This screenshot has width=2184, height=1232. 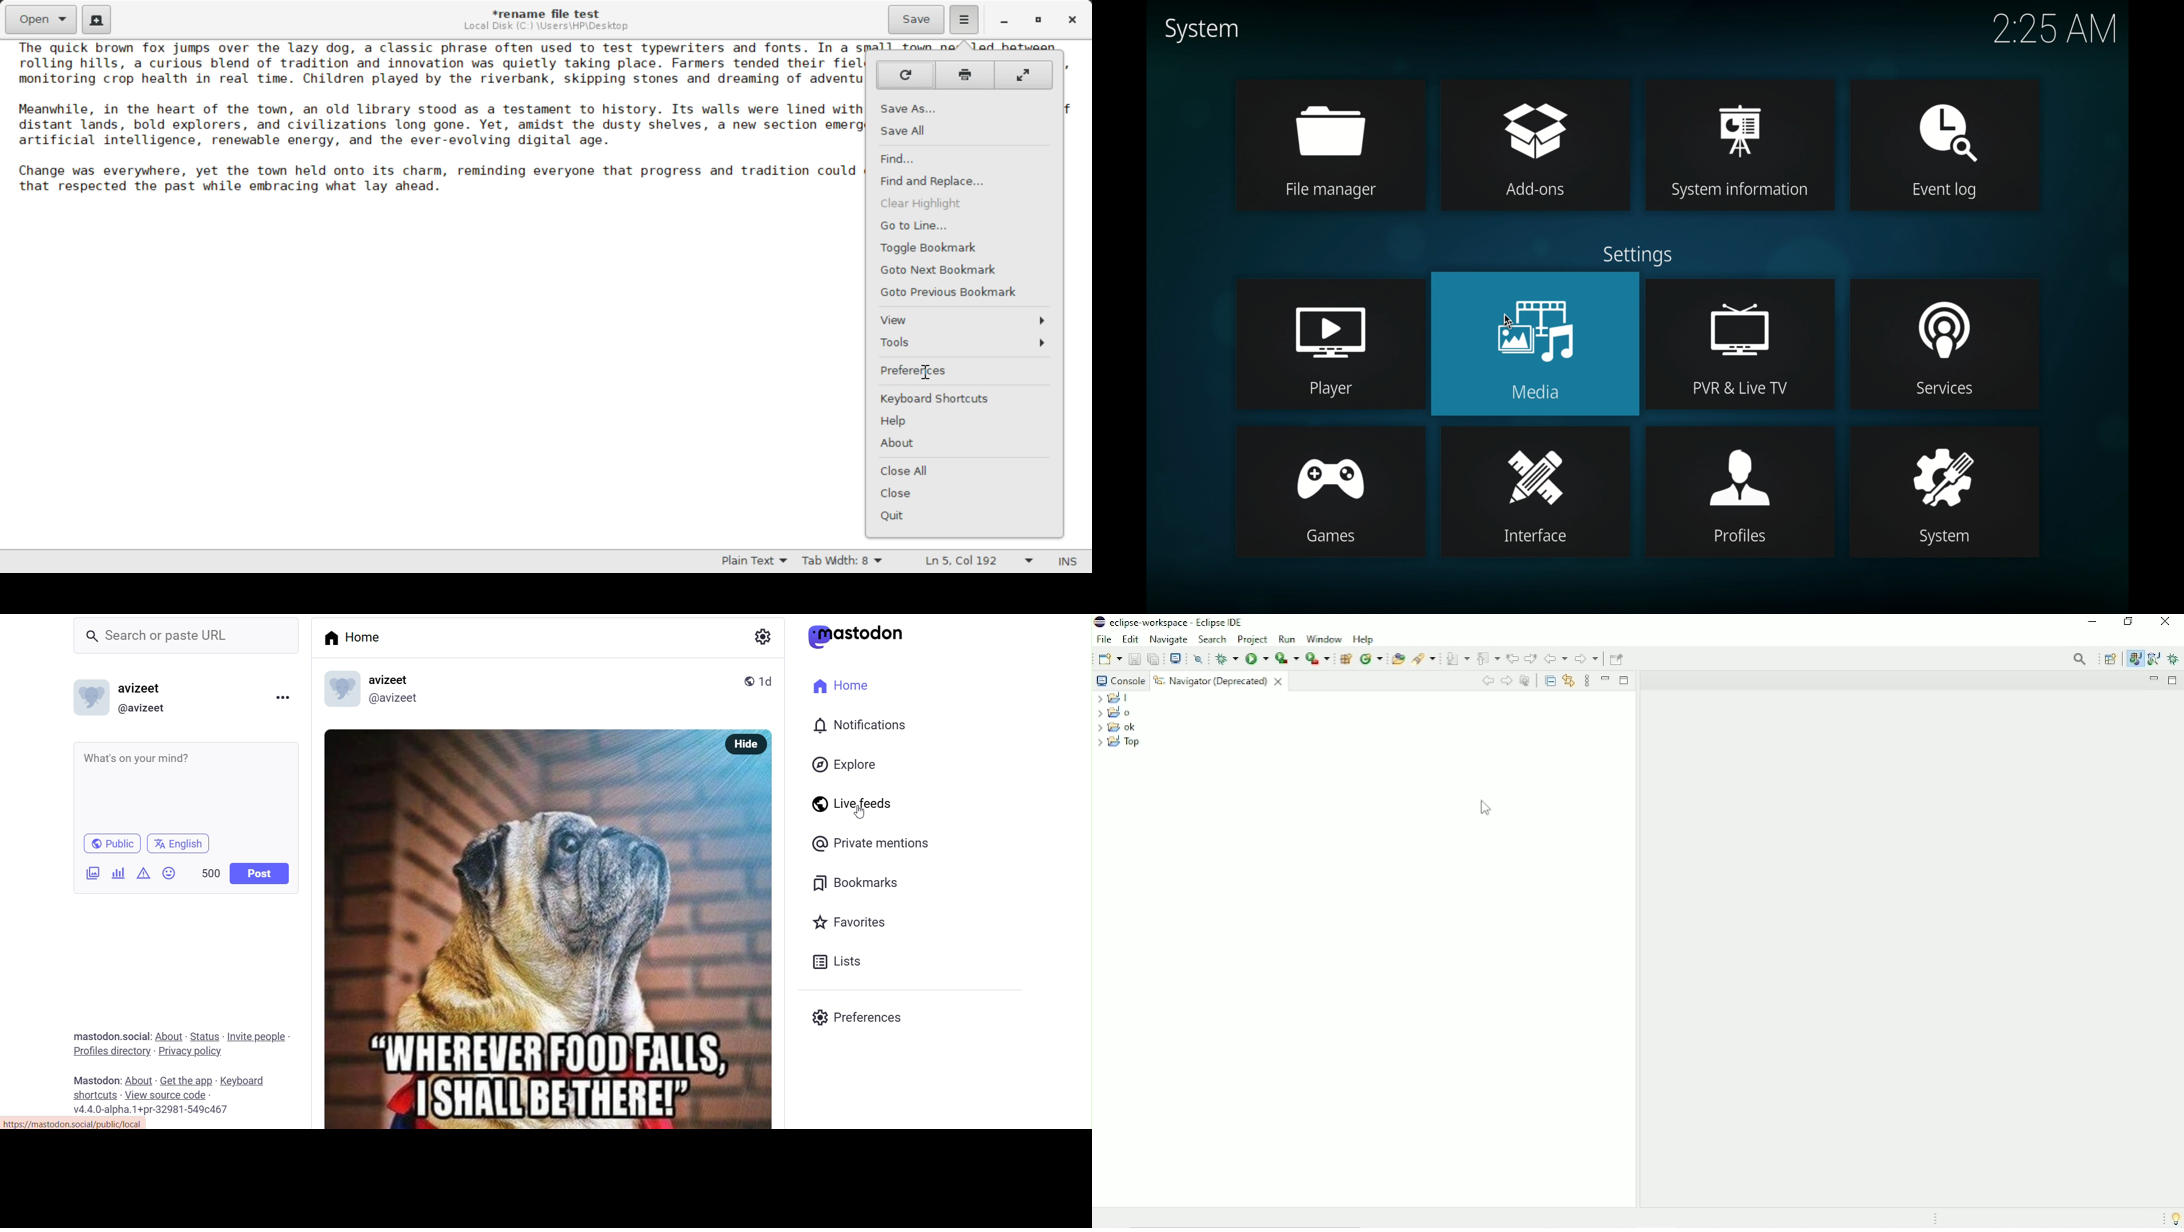 I want to click on link, so click(x=79, y=1123).